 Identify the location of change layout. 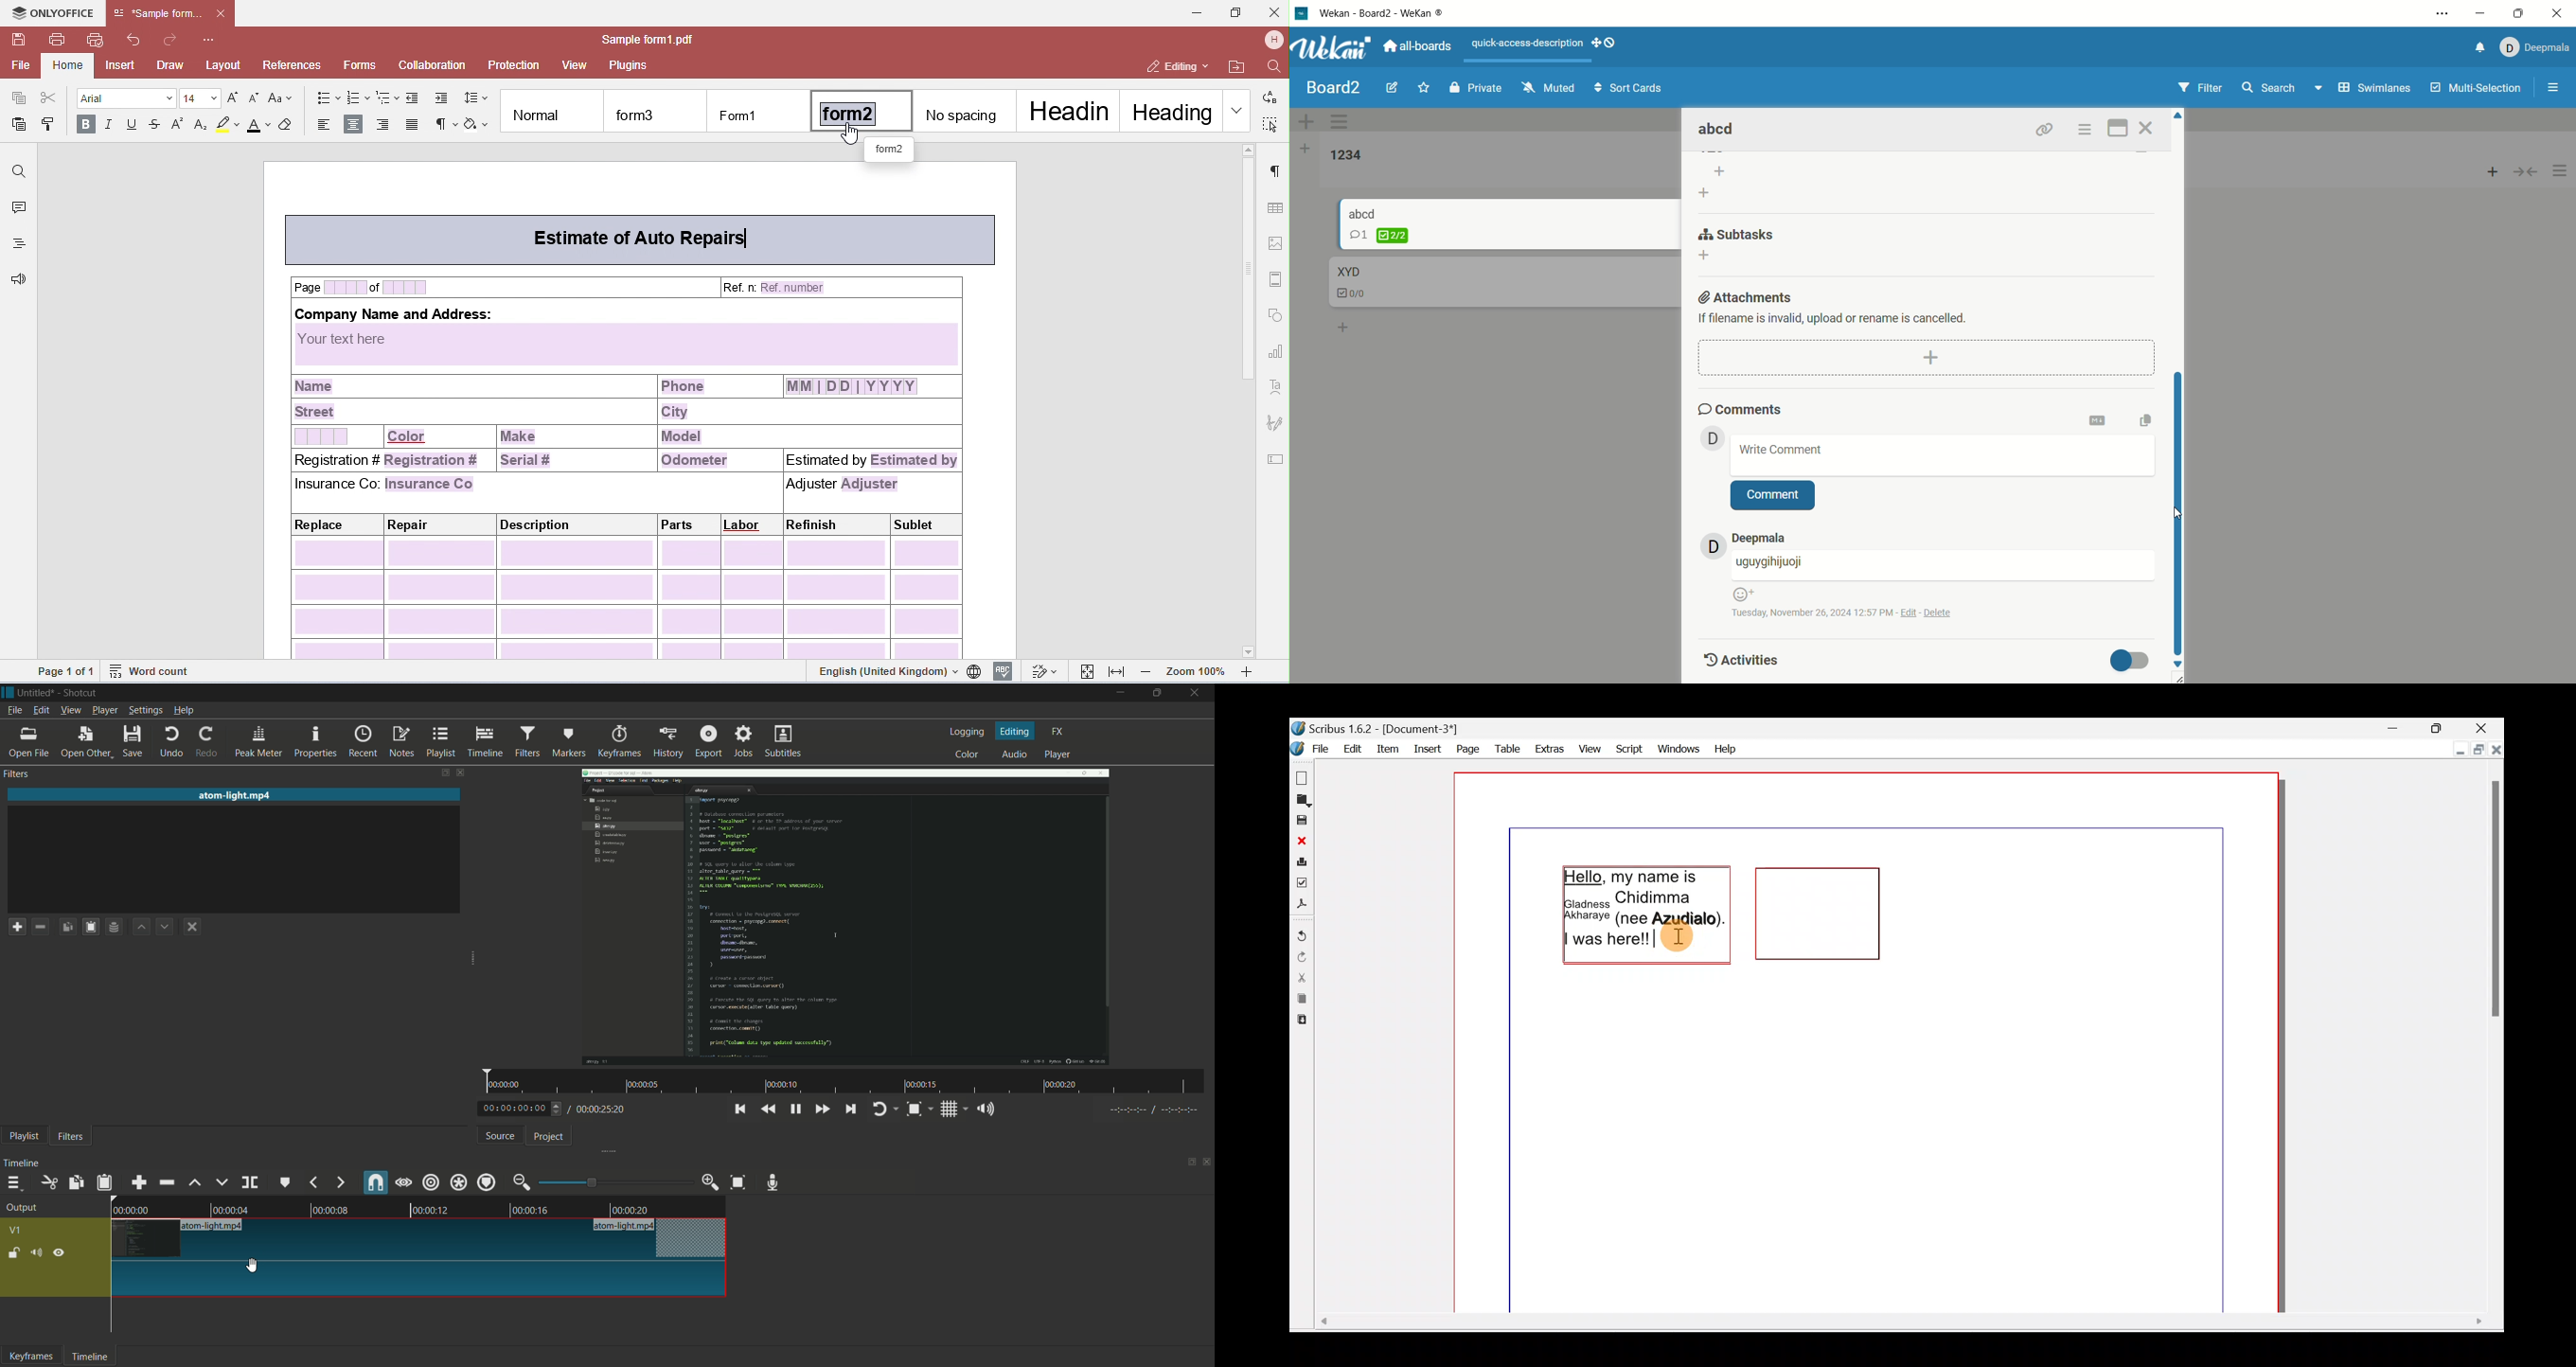
(439, 772).